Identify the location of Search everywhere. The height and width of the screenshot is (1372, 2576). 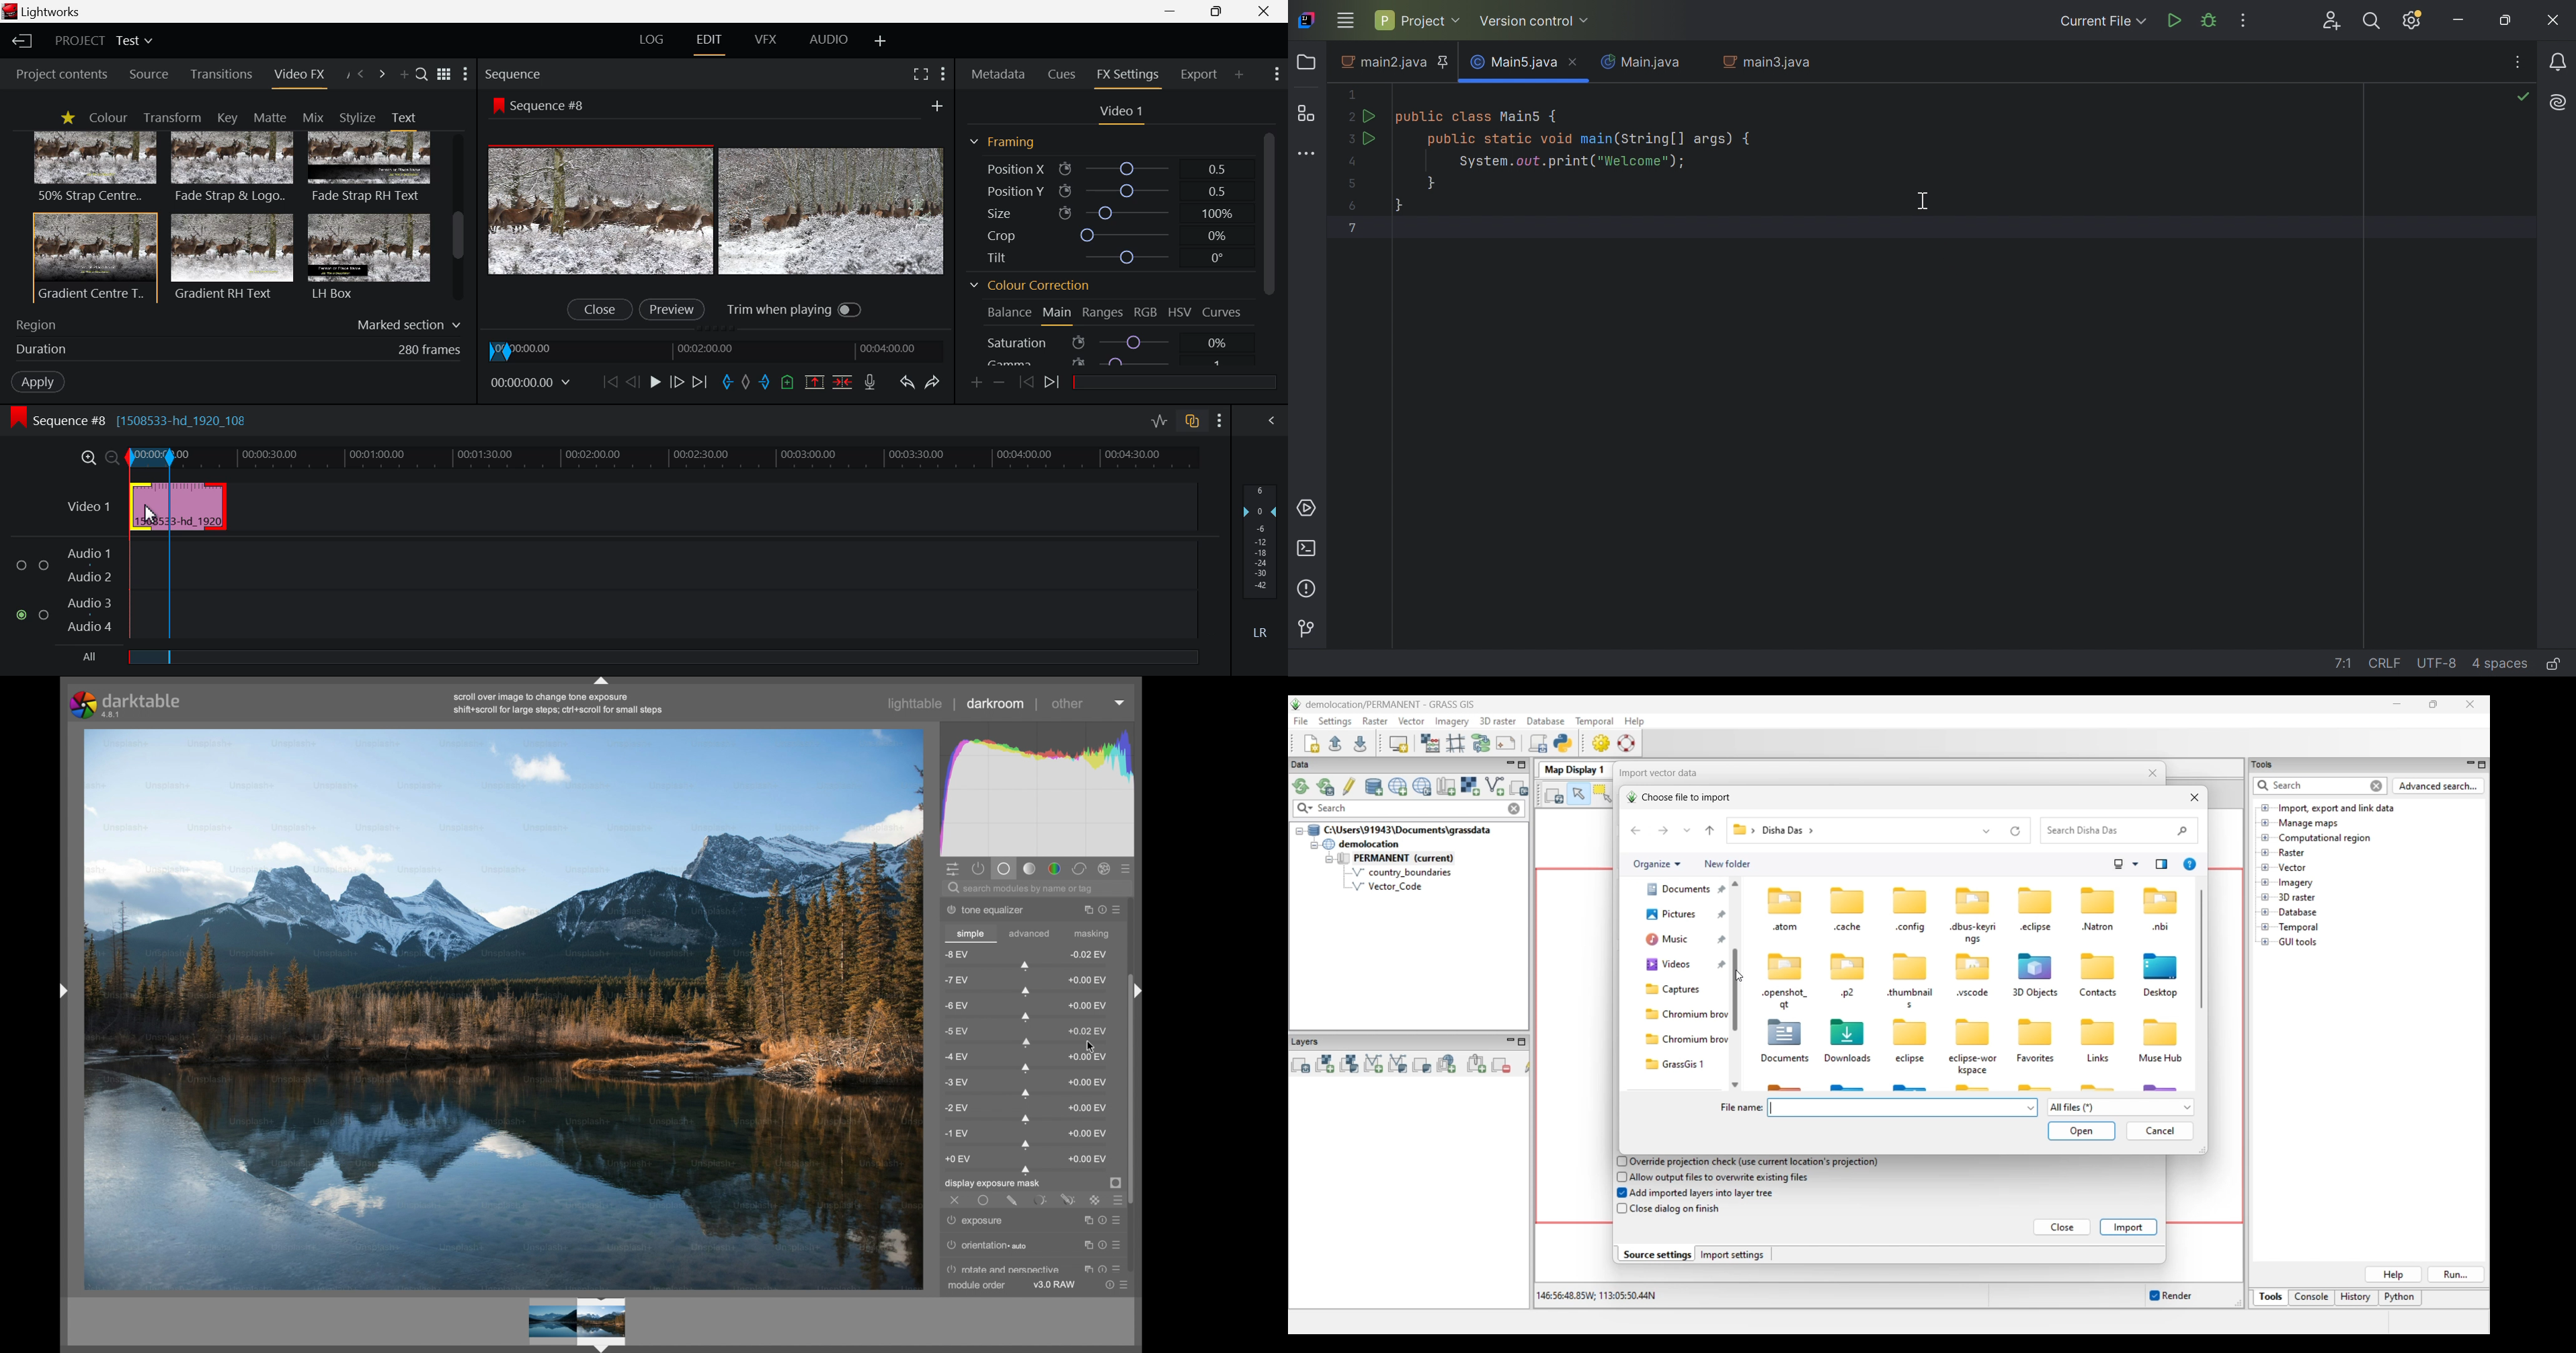
(2331, 21).